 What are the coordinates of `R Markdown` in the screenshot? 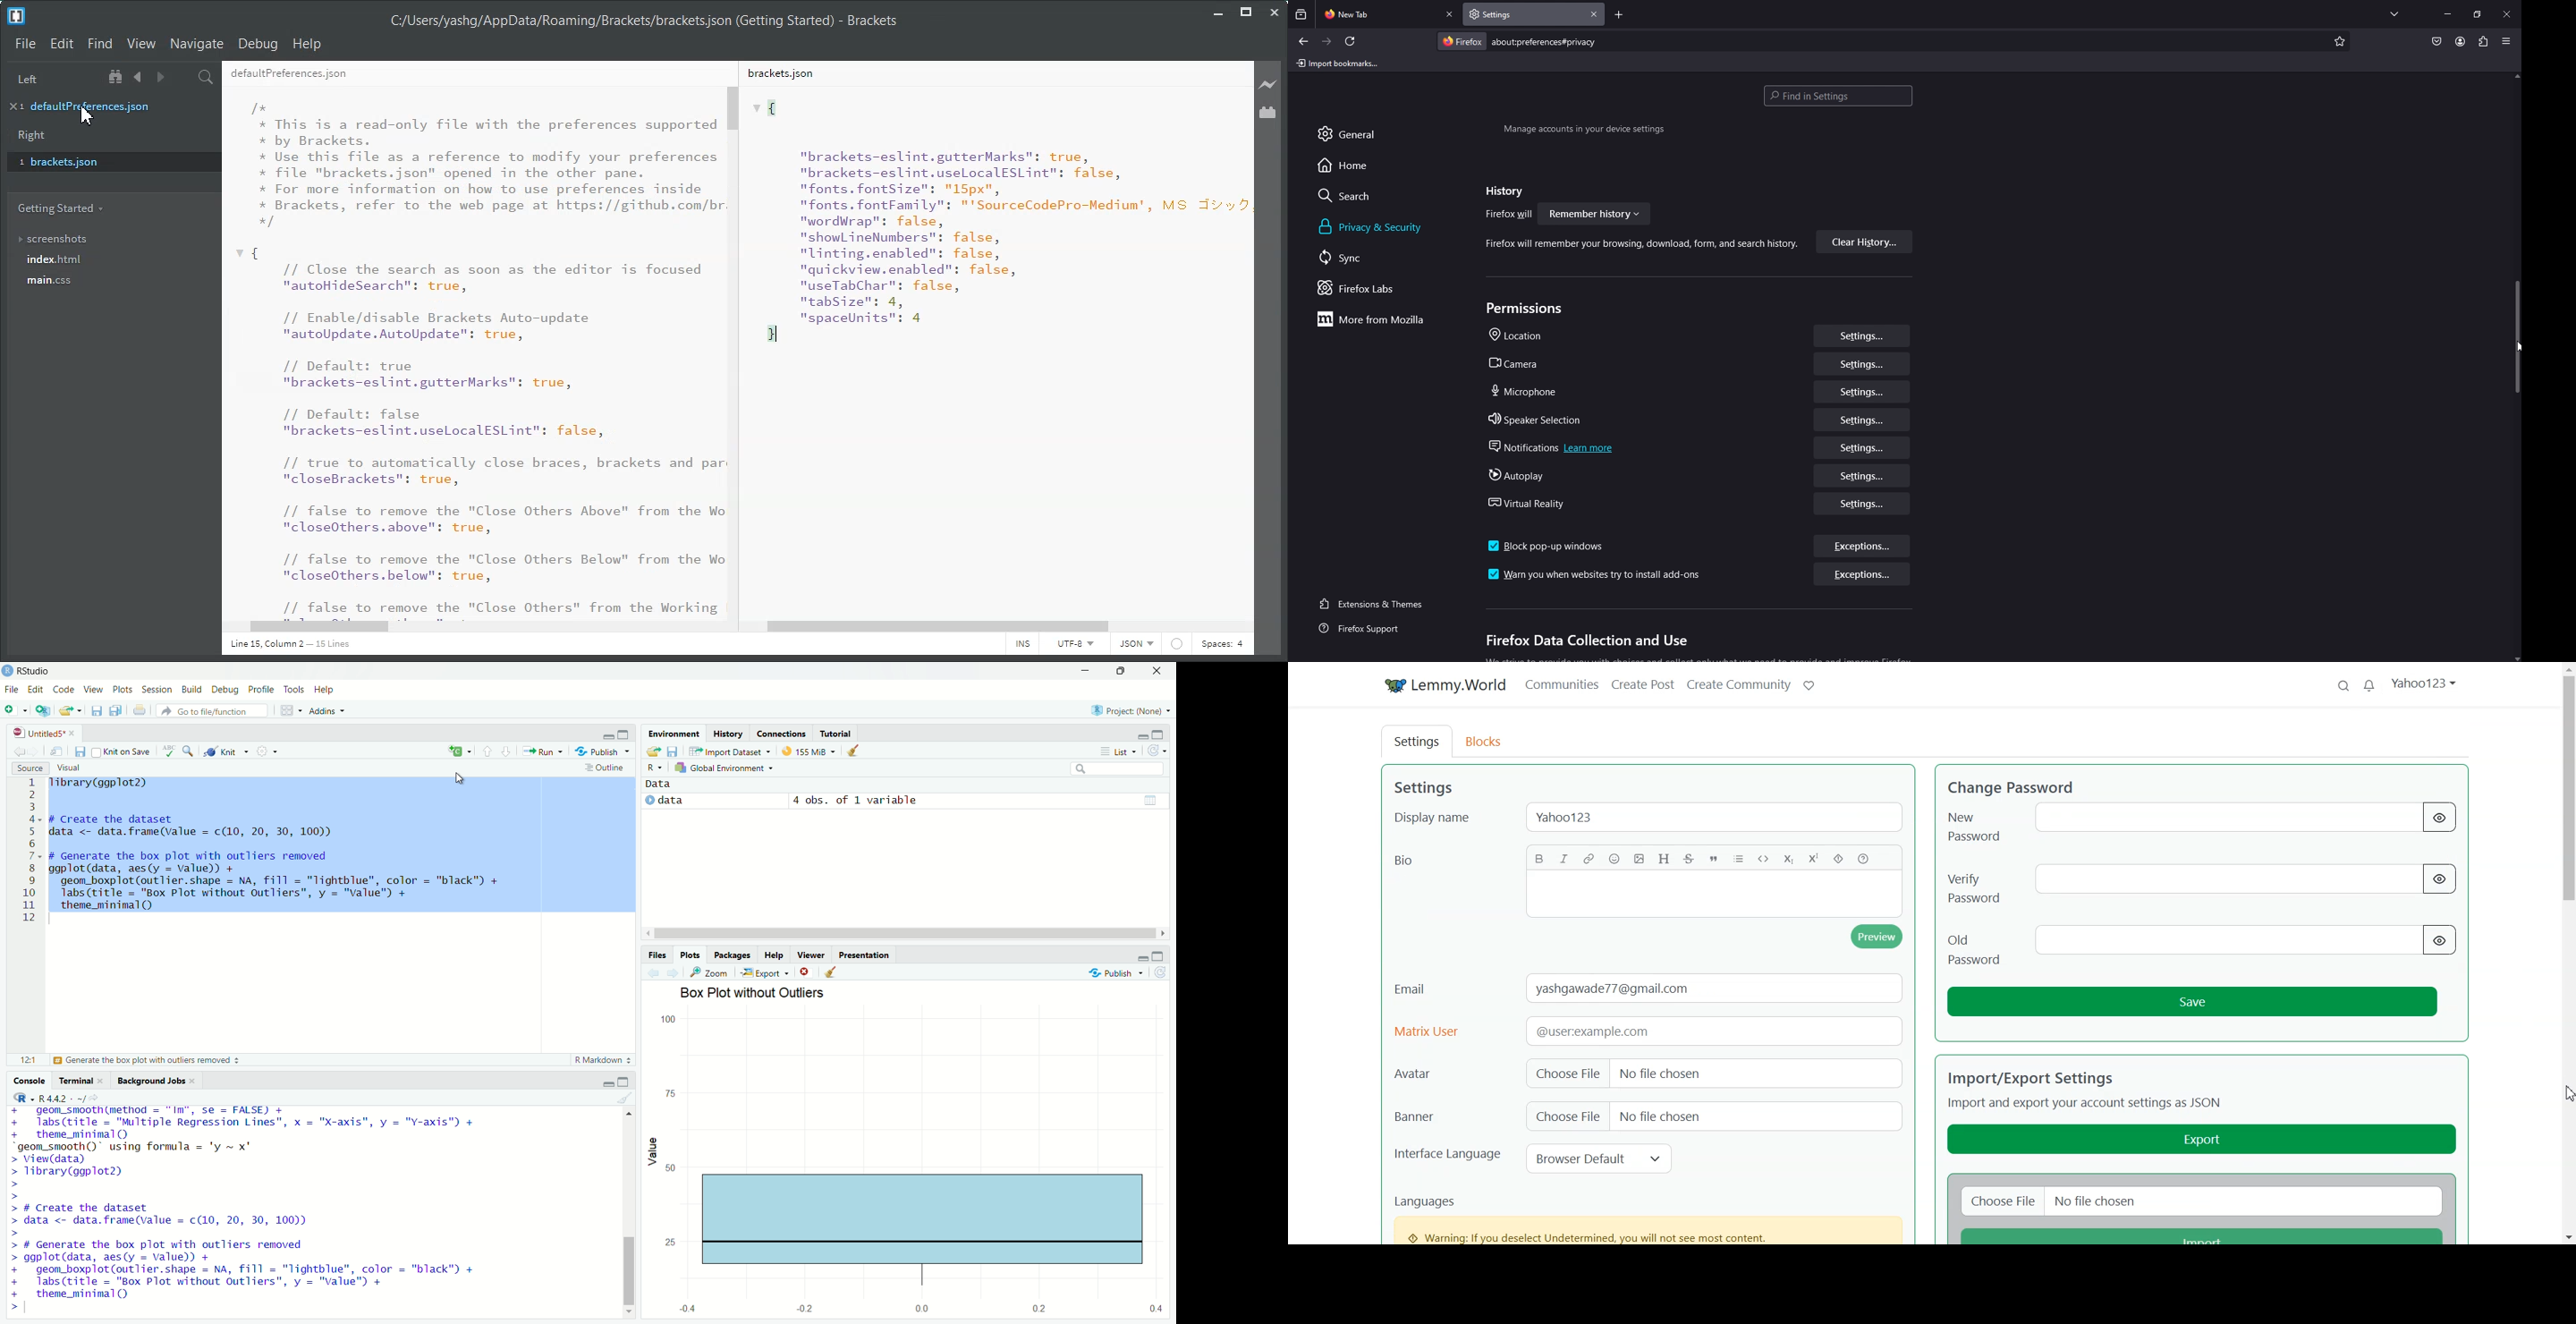 It's located at (597, 1059).